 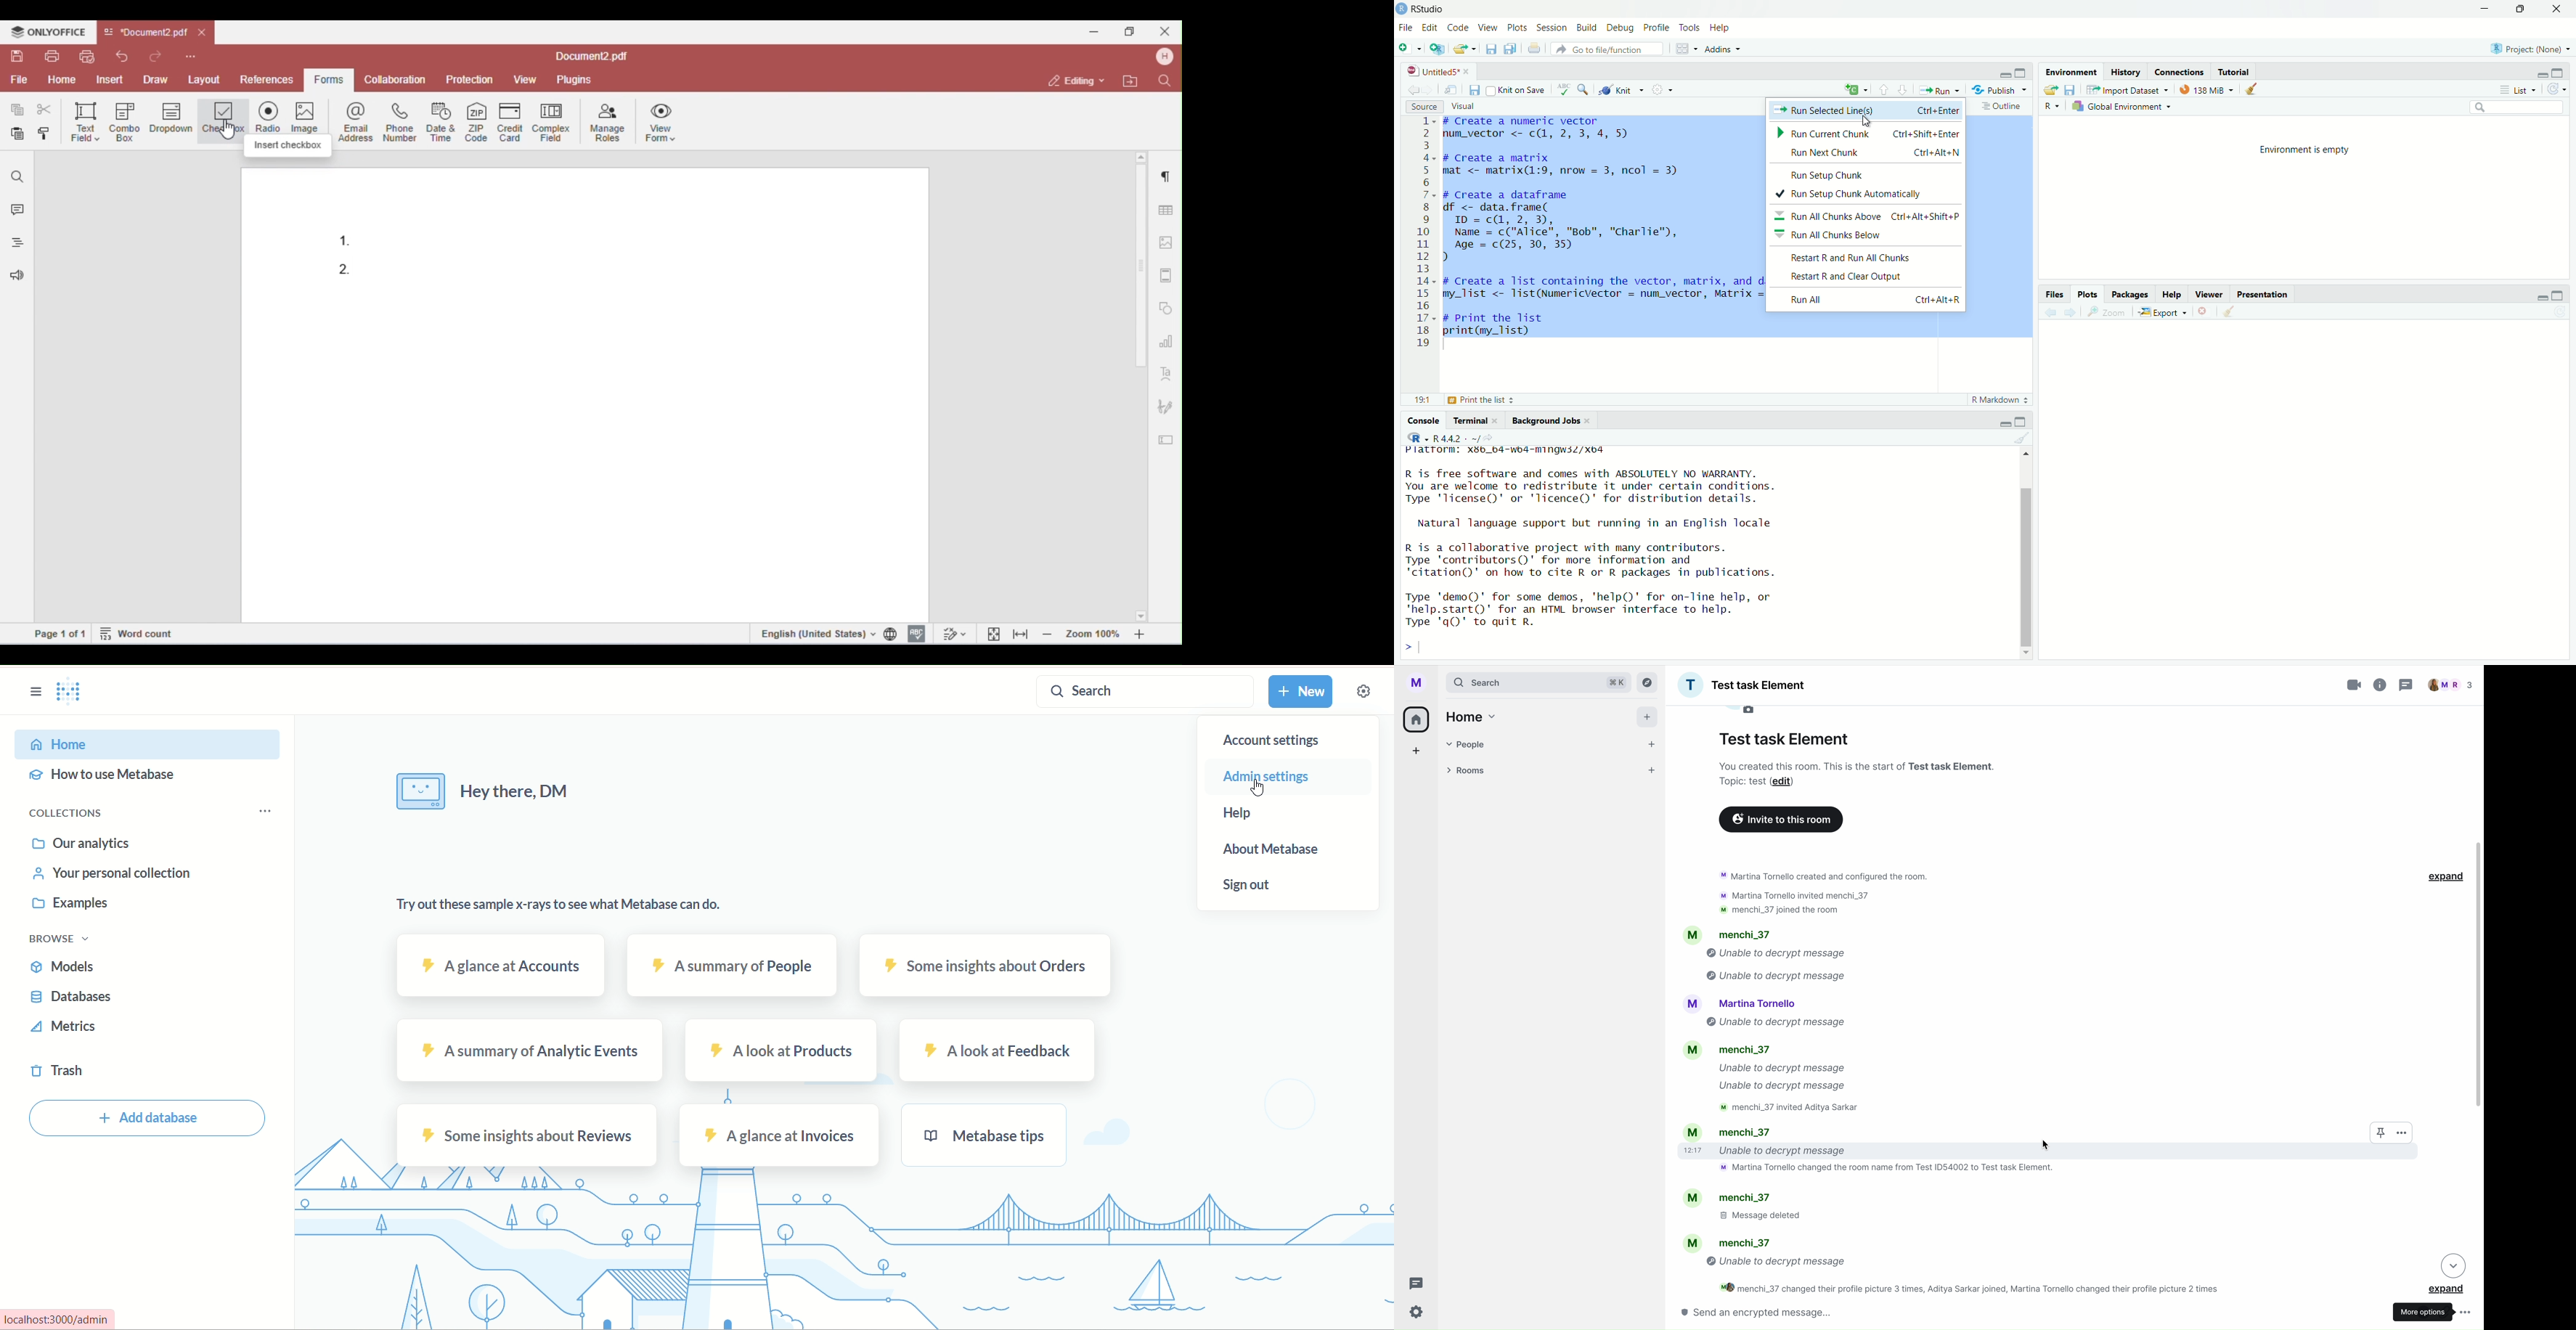 What do you see at coordinates (1417, 1313) in the screenshot?
I see `settings` at bounding box center [1417, 1313].